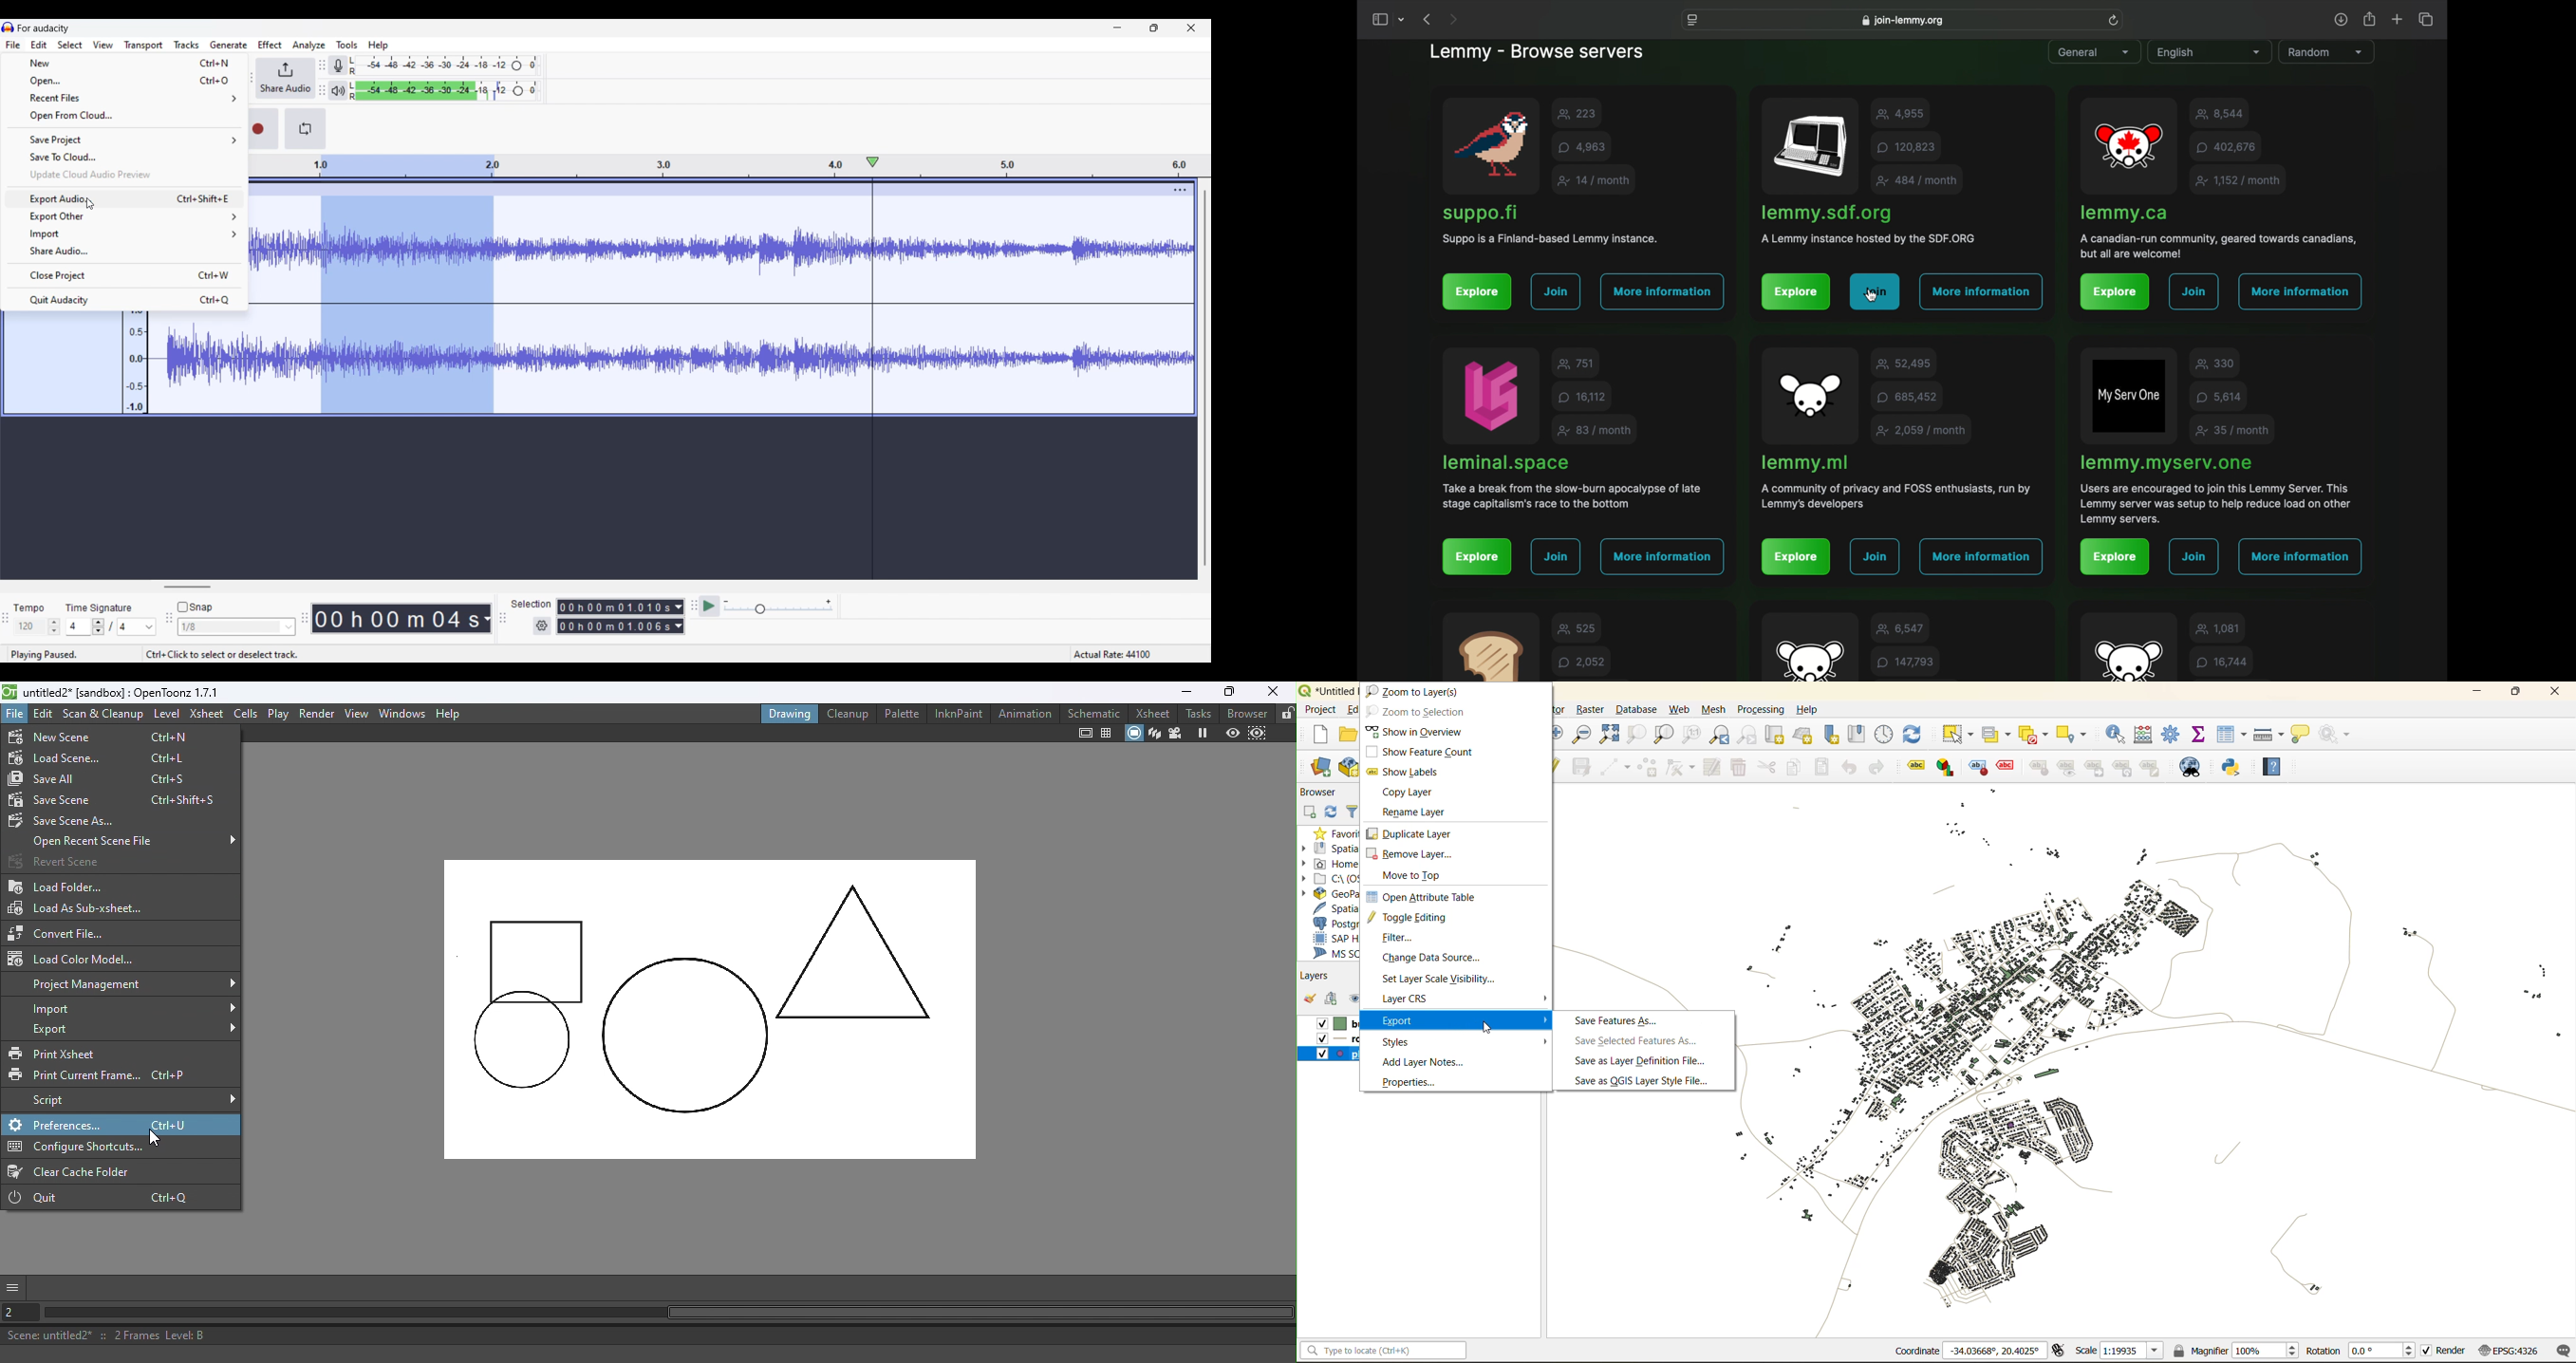 The image size is (2576, 1372). I want to click on measure line, so click(2269, 734).